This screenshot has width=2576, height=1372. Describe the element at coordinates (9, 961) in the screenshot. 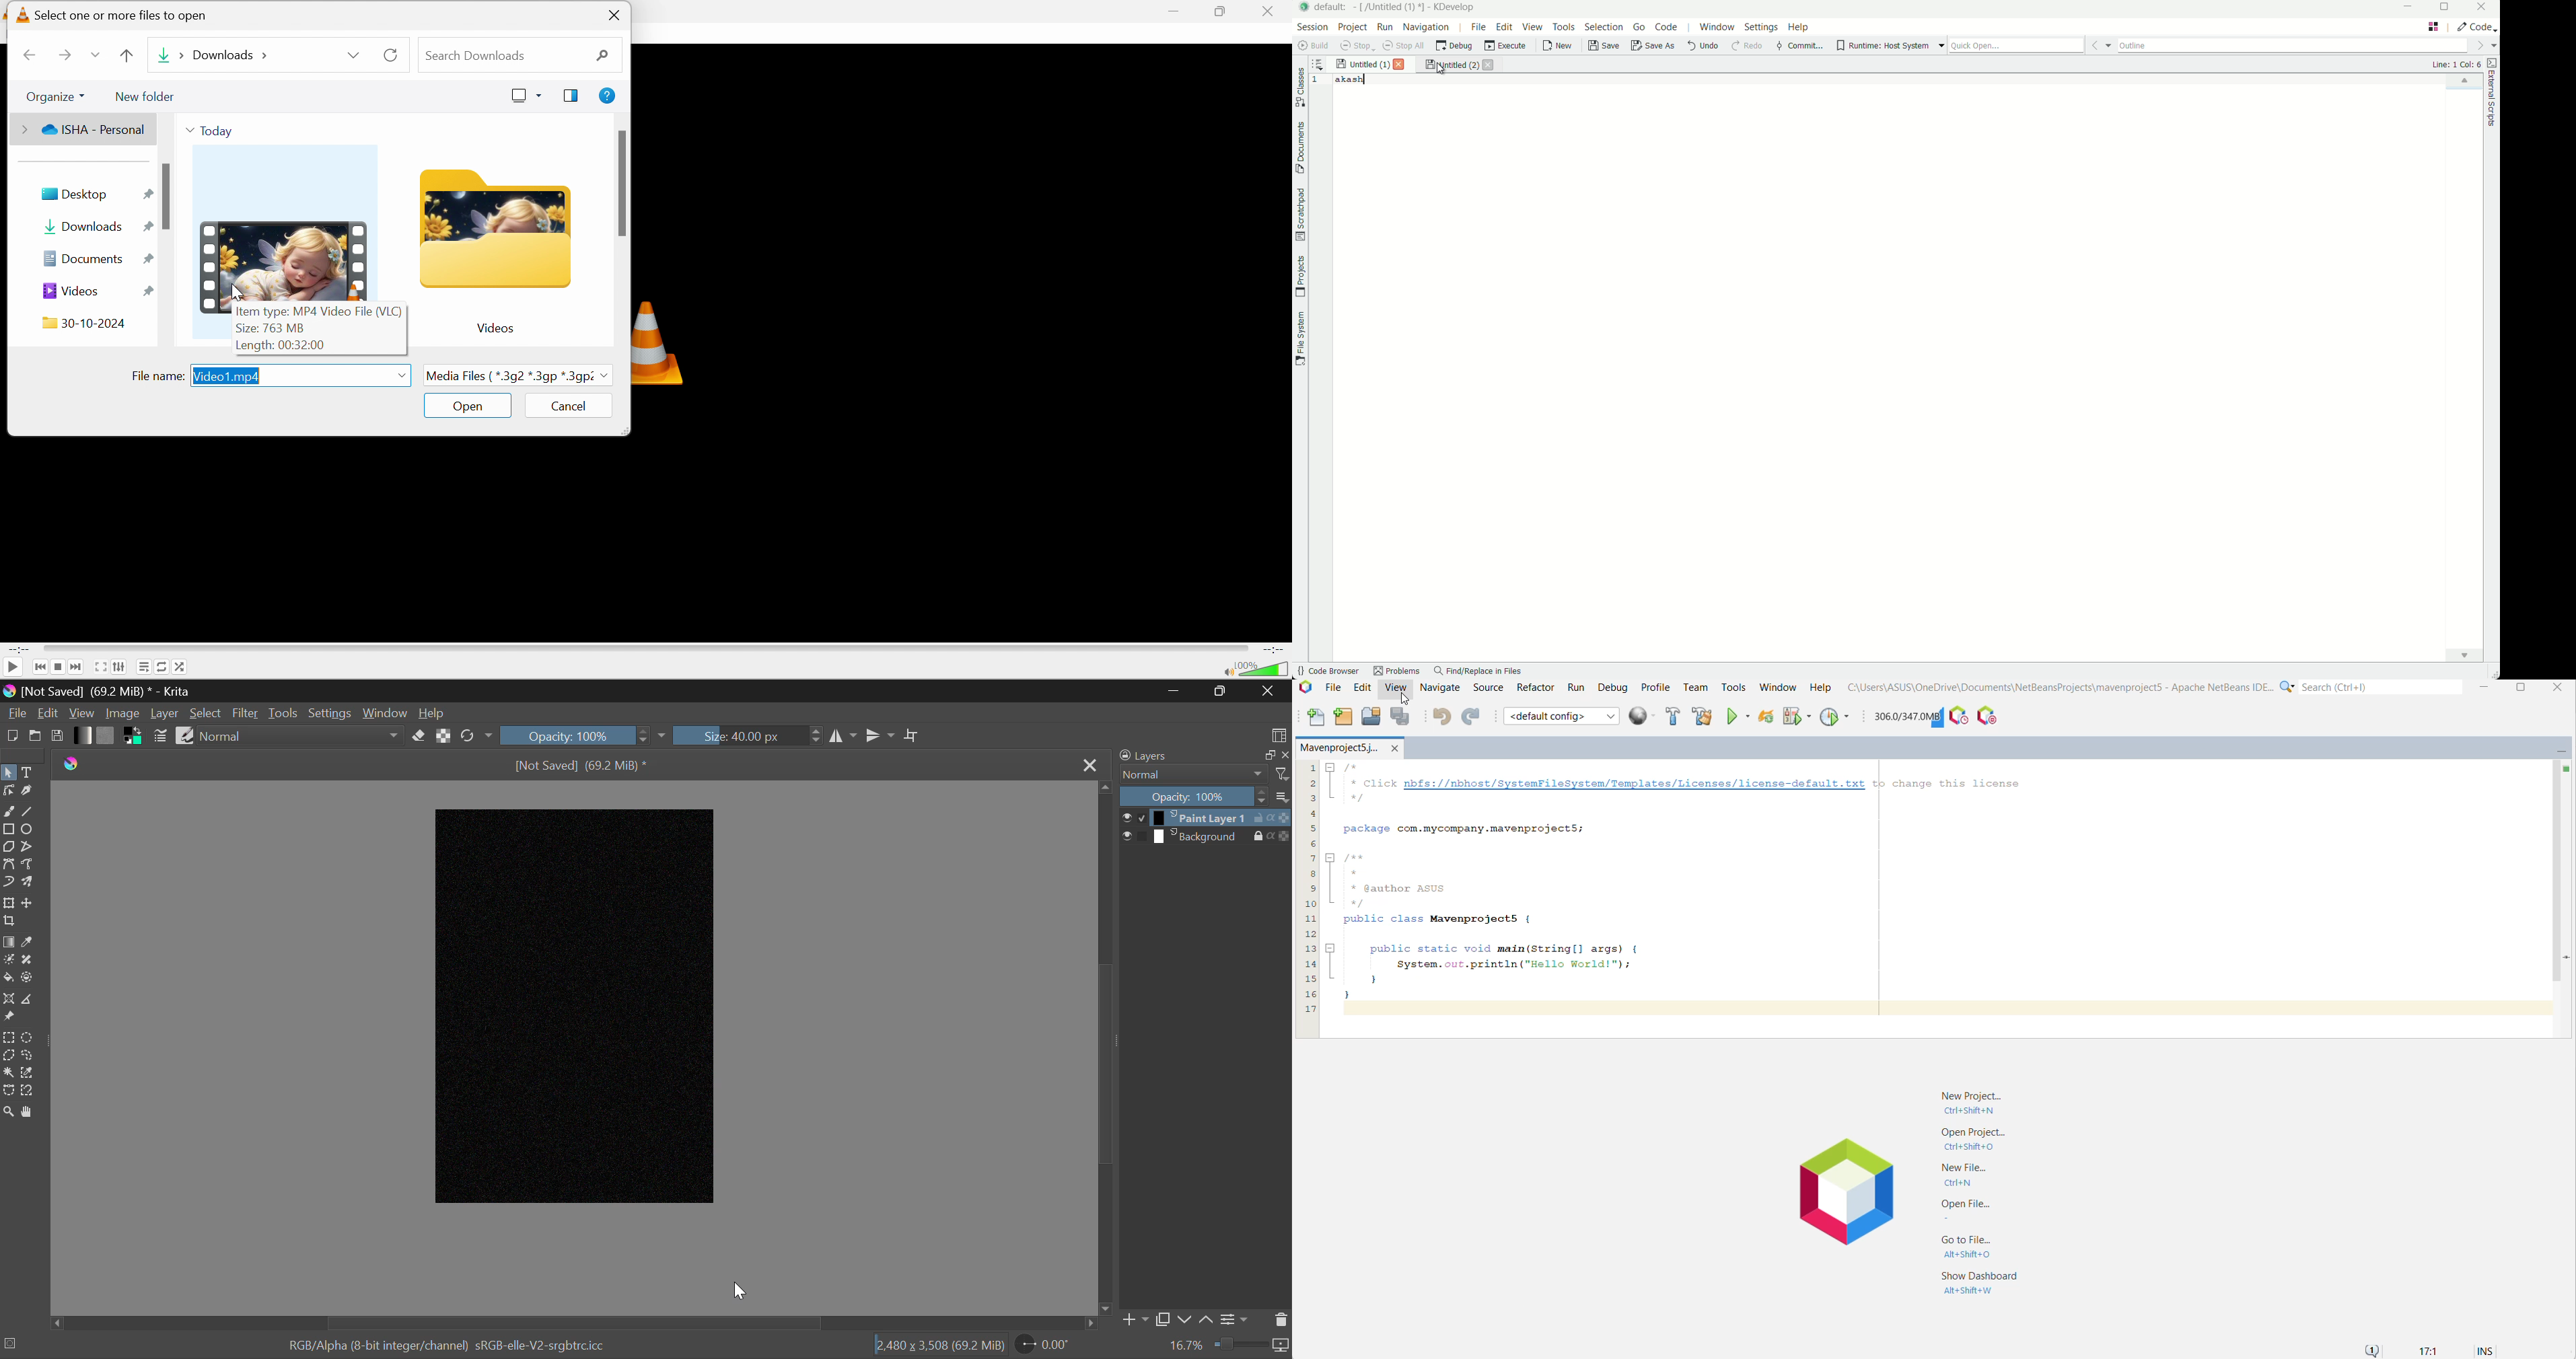

I see `Colorize Mask Tool` at that location.